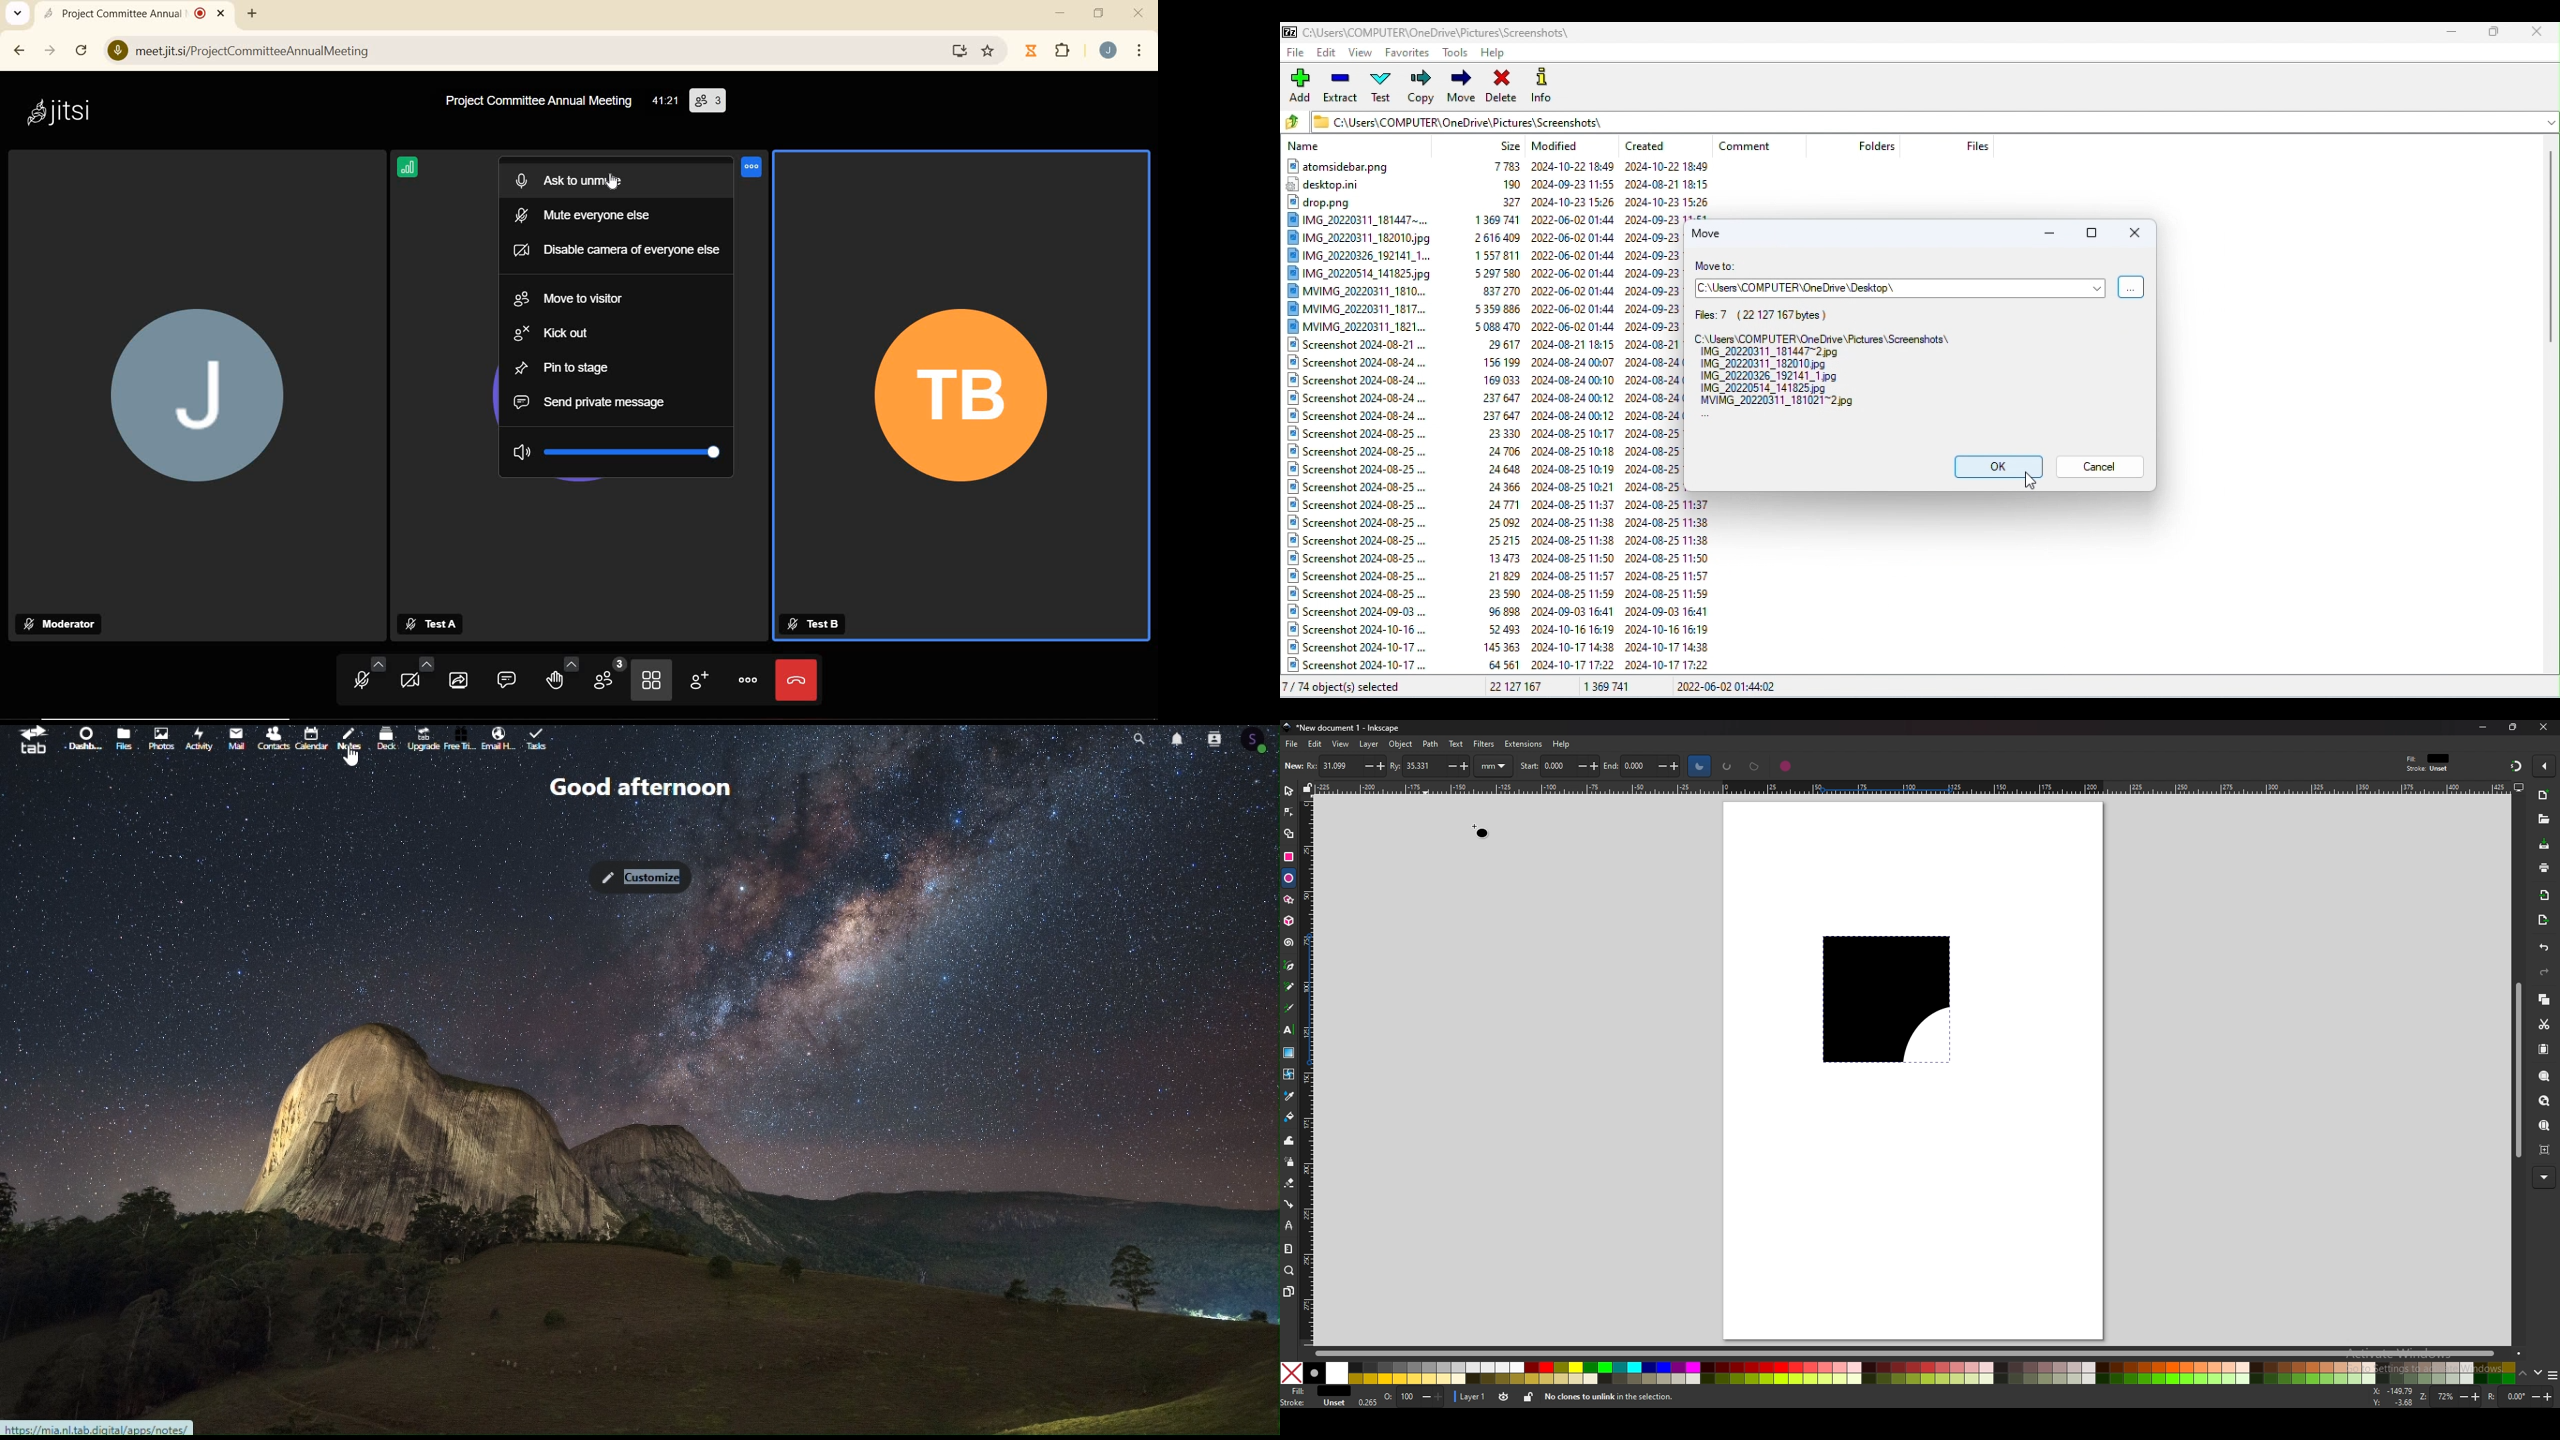 The width and height of the screenshot is (2576, 1456). Describe the element at coordinates (1289, 1225) in the screenshot. I see `lpe` at that location.